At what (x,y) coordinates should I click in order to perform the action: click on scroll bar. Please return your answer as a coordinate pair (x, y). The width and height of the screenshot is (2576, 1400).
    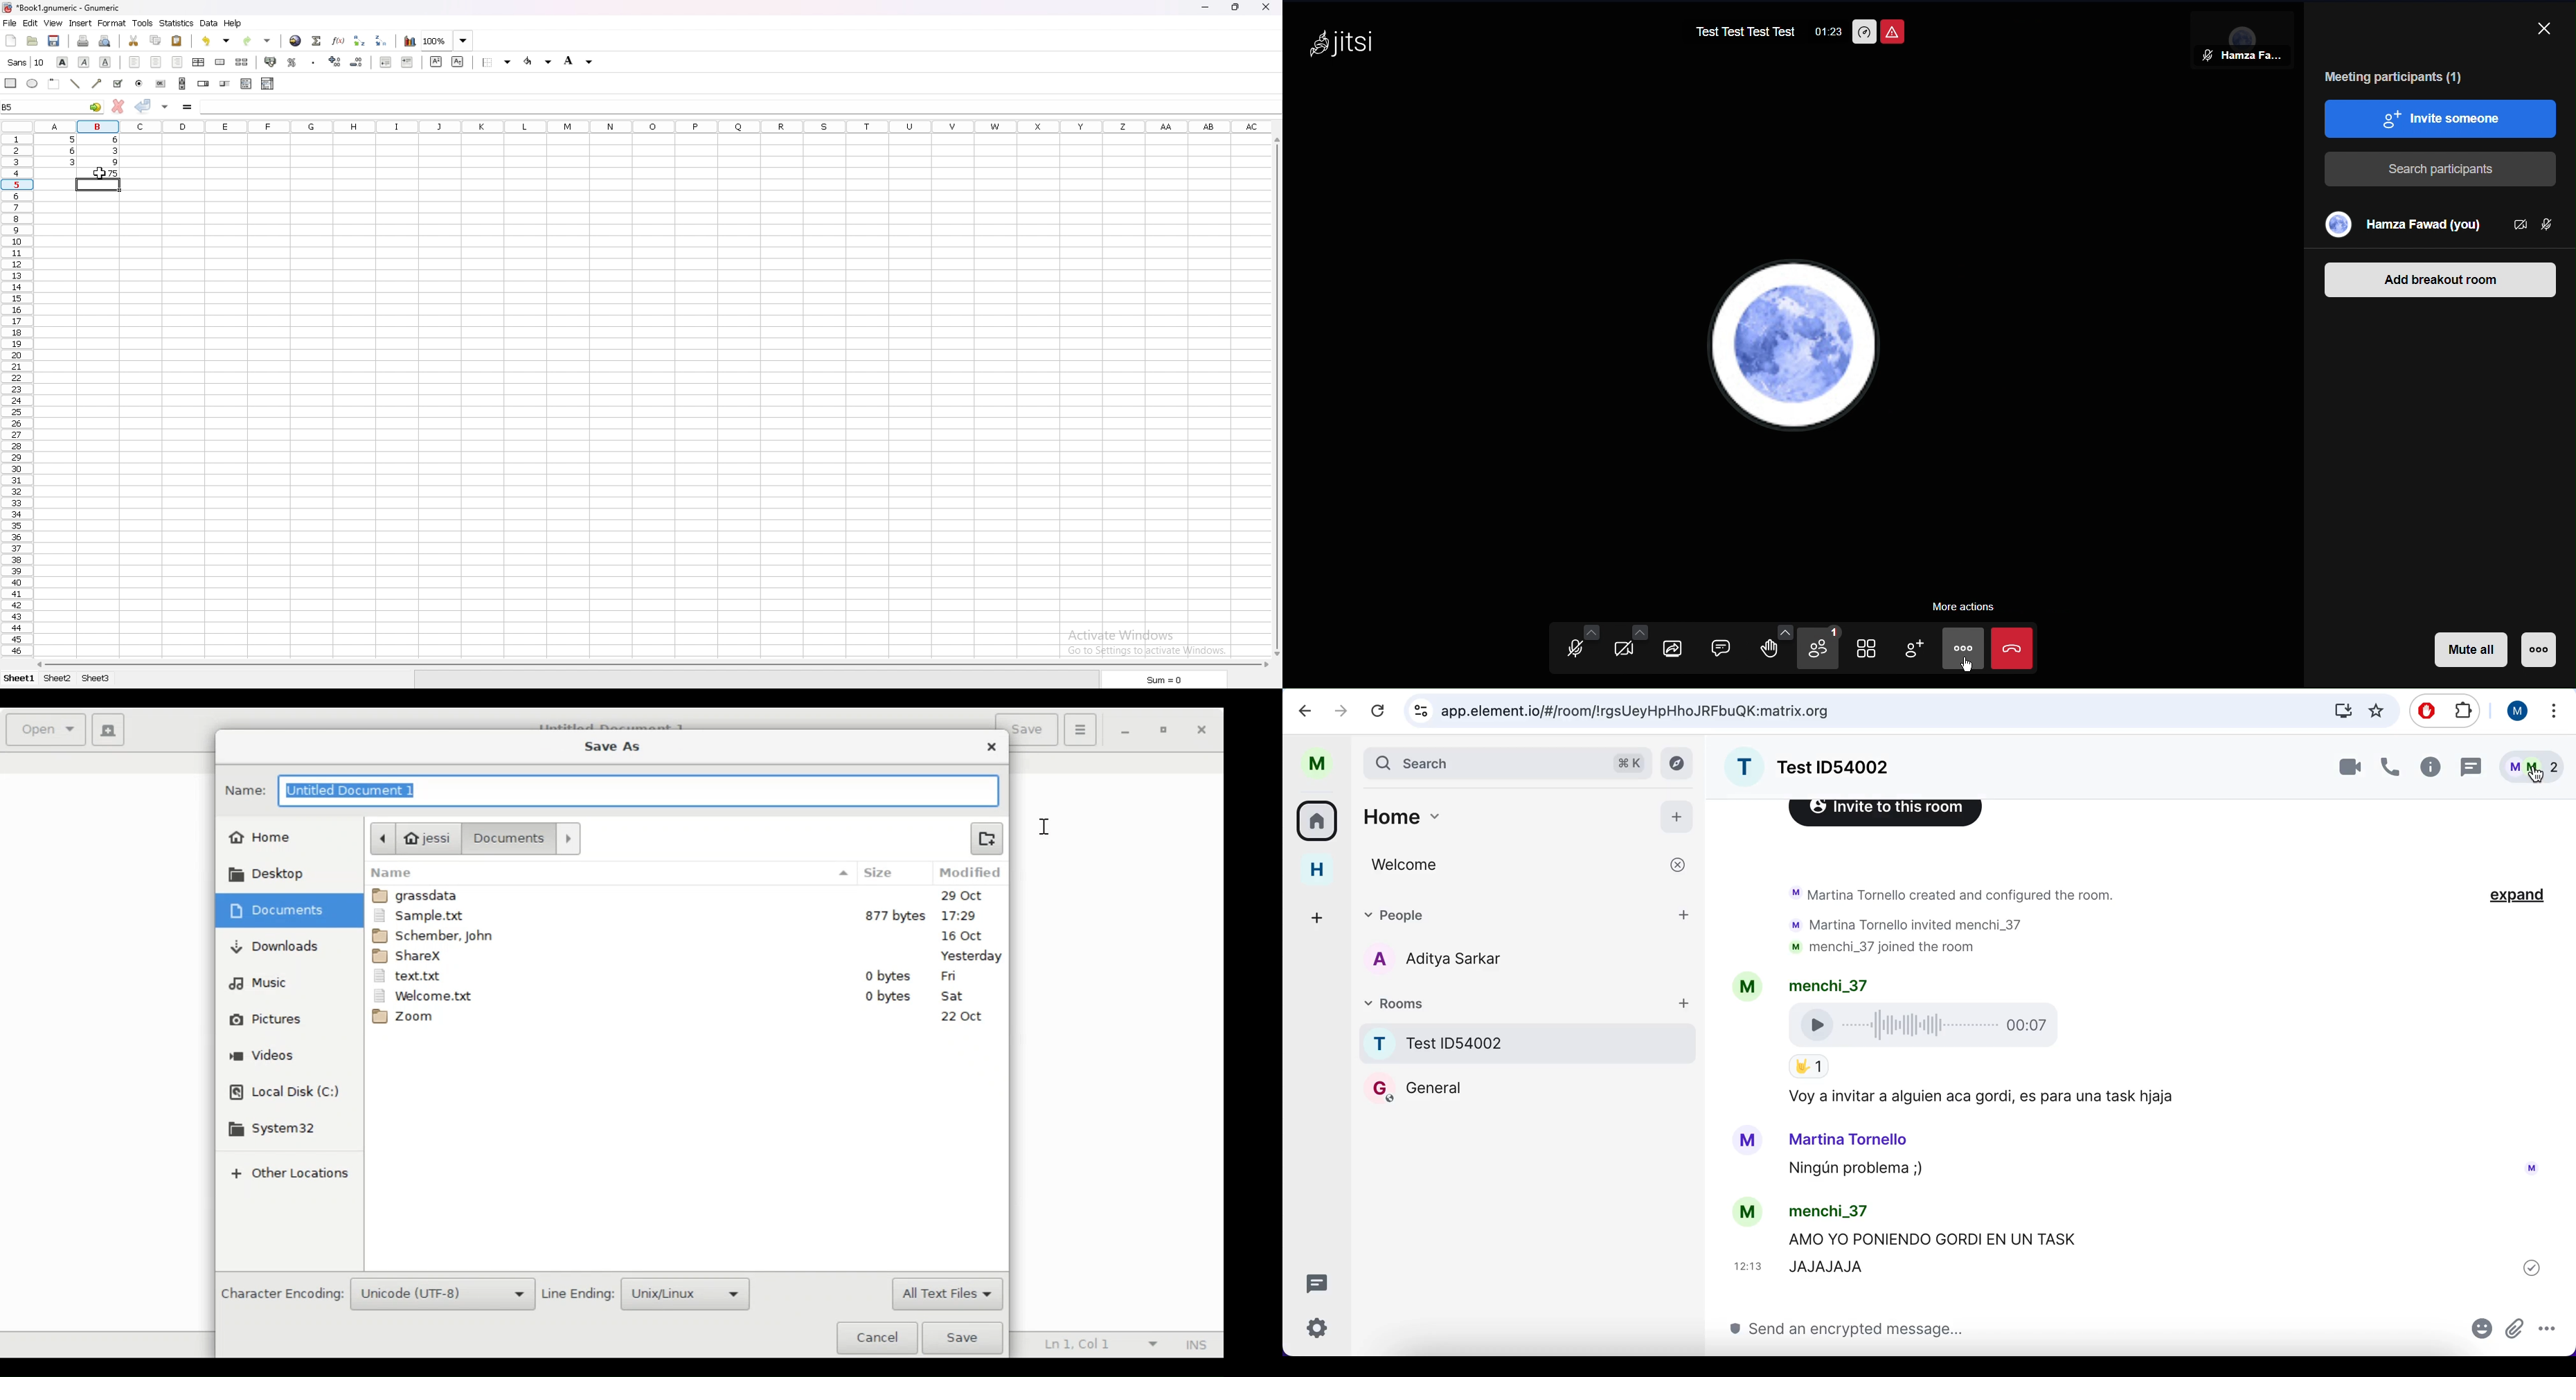
    Looking at the image, I should click on (1280, 395).